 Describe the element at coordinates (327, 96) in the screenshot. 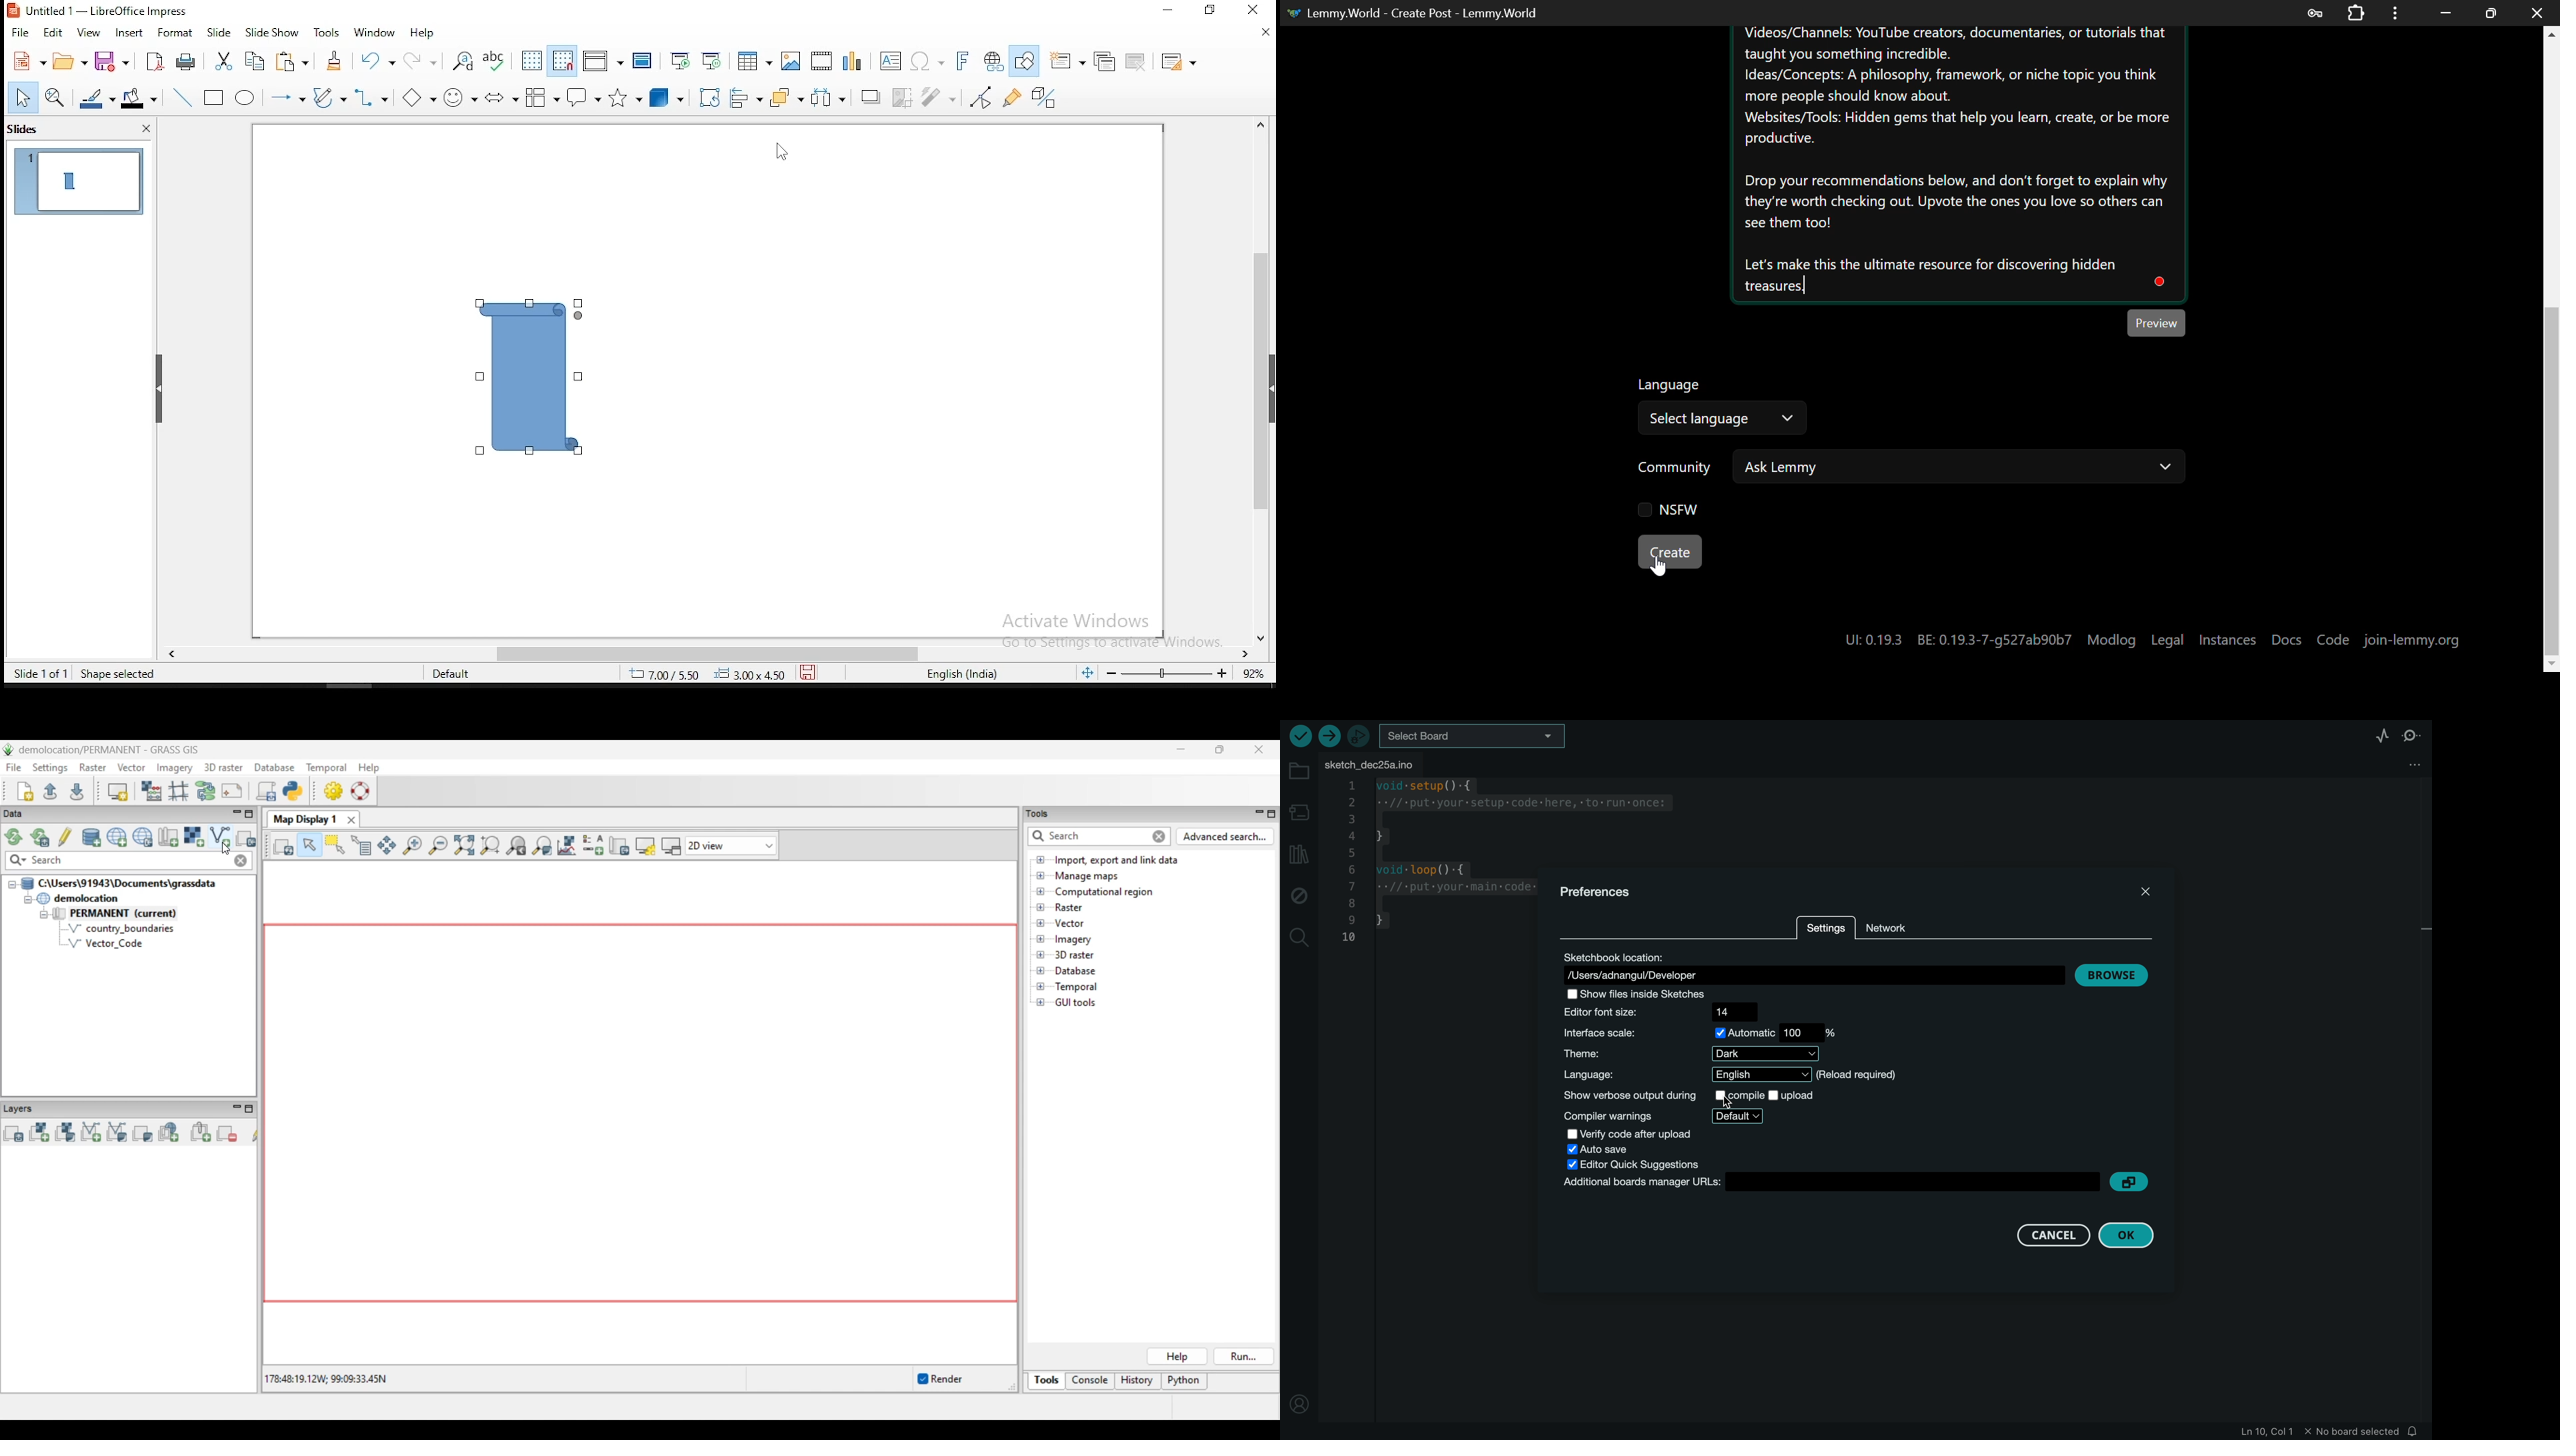

I see `curves and polygons` at that location.